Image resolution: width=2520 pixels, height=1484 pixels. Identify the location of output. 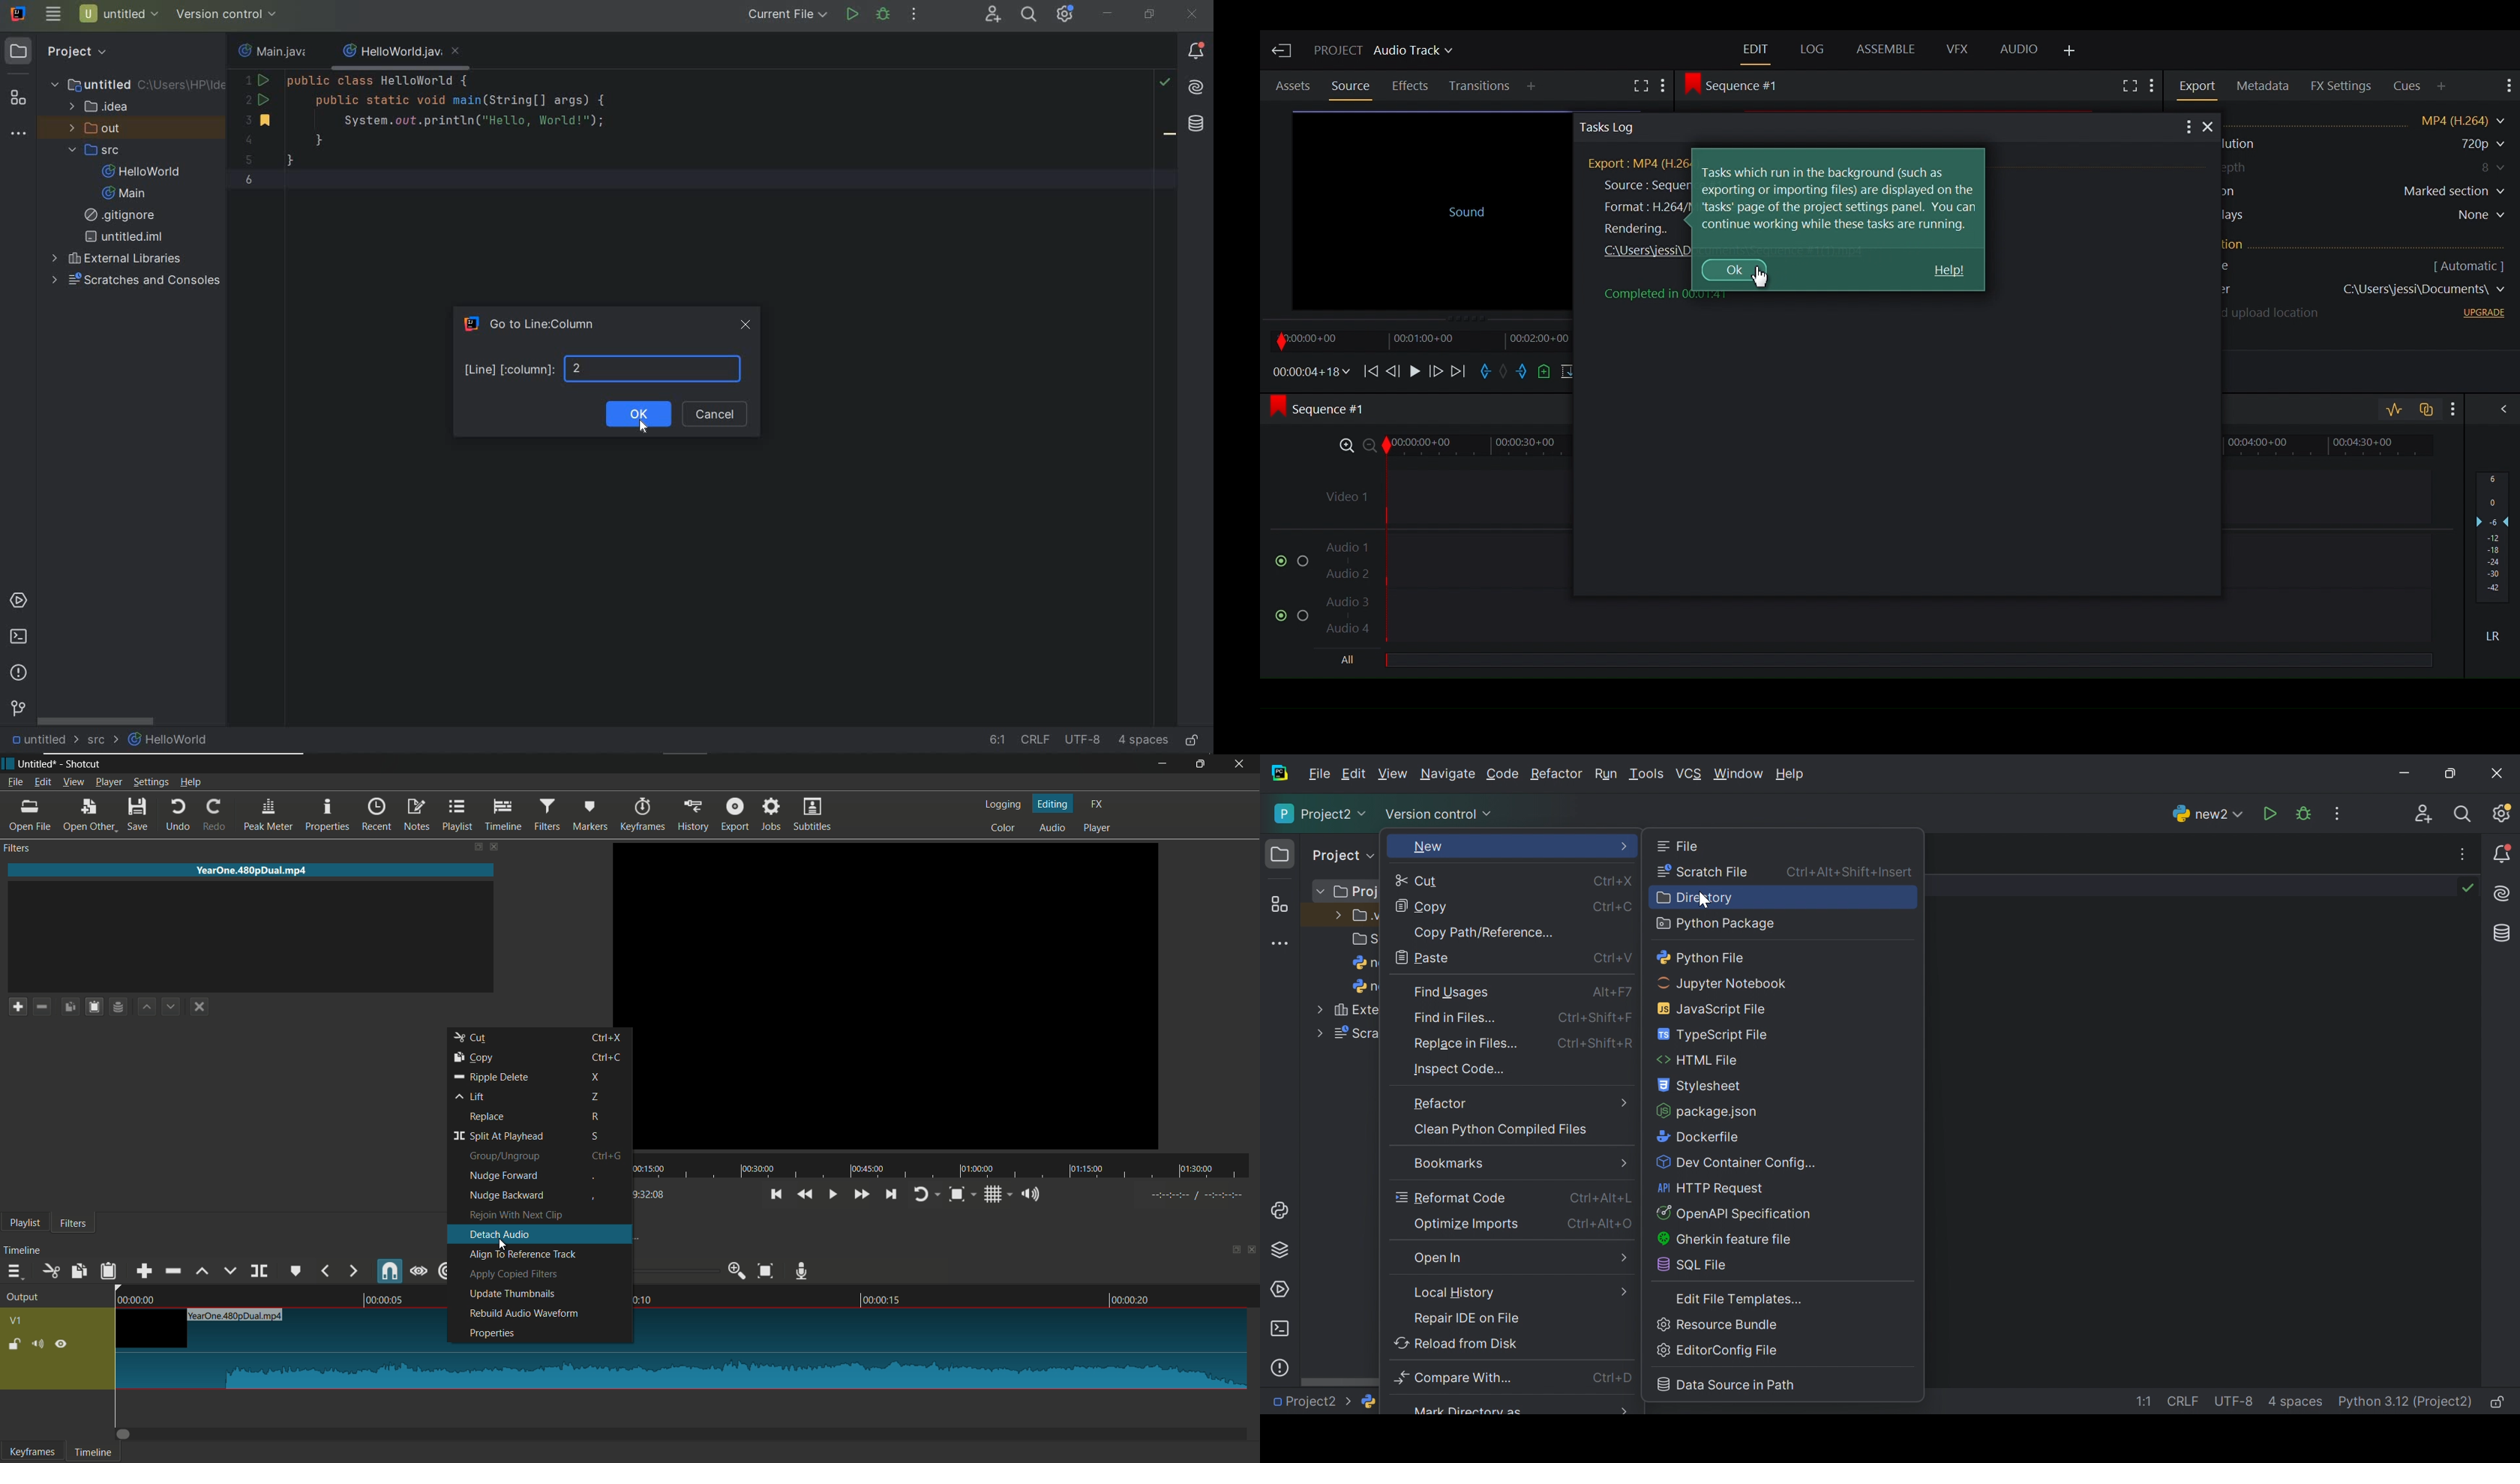
(24, 1297).